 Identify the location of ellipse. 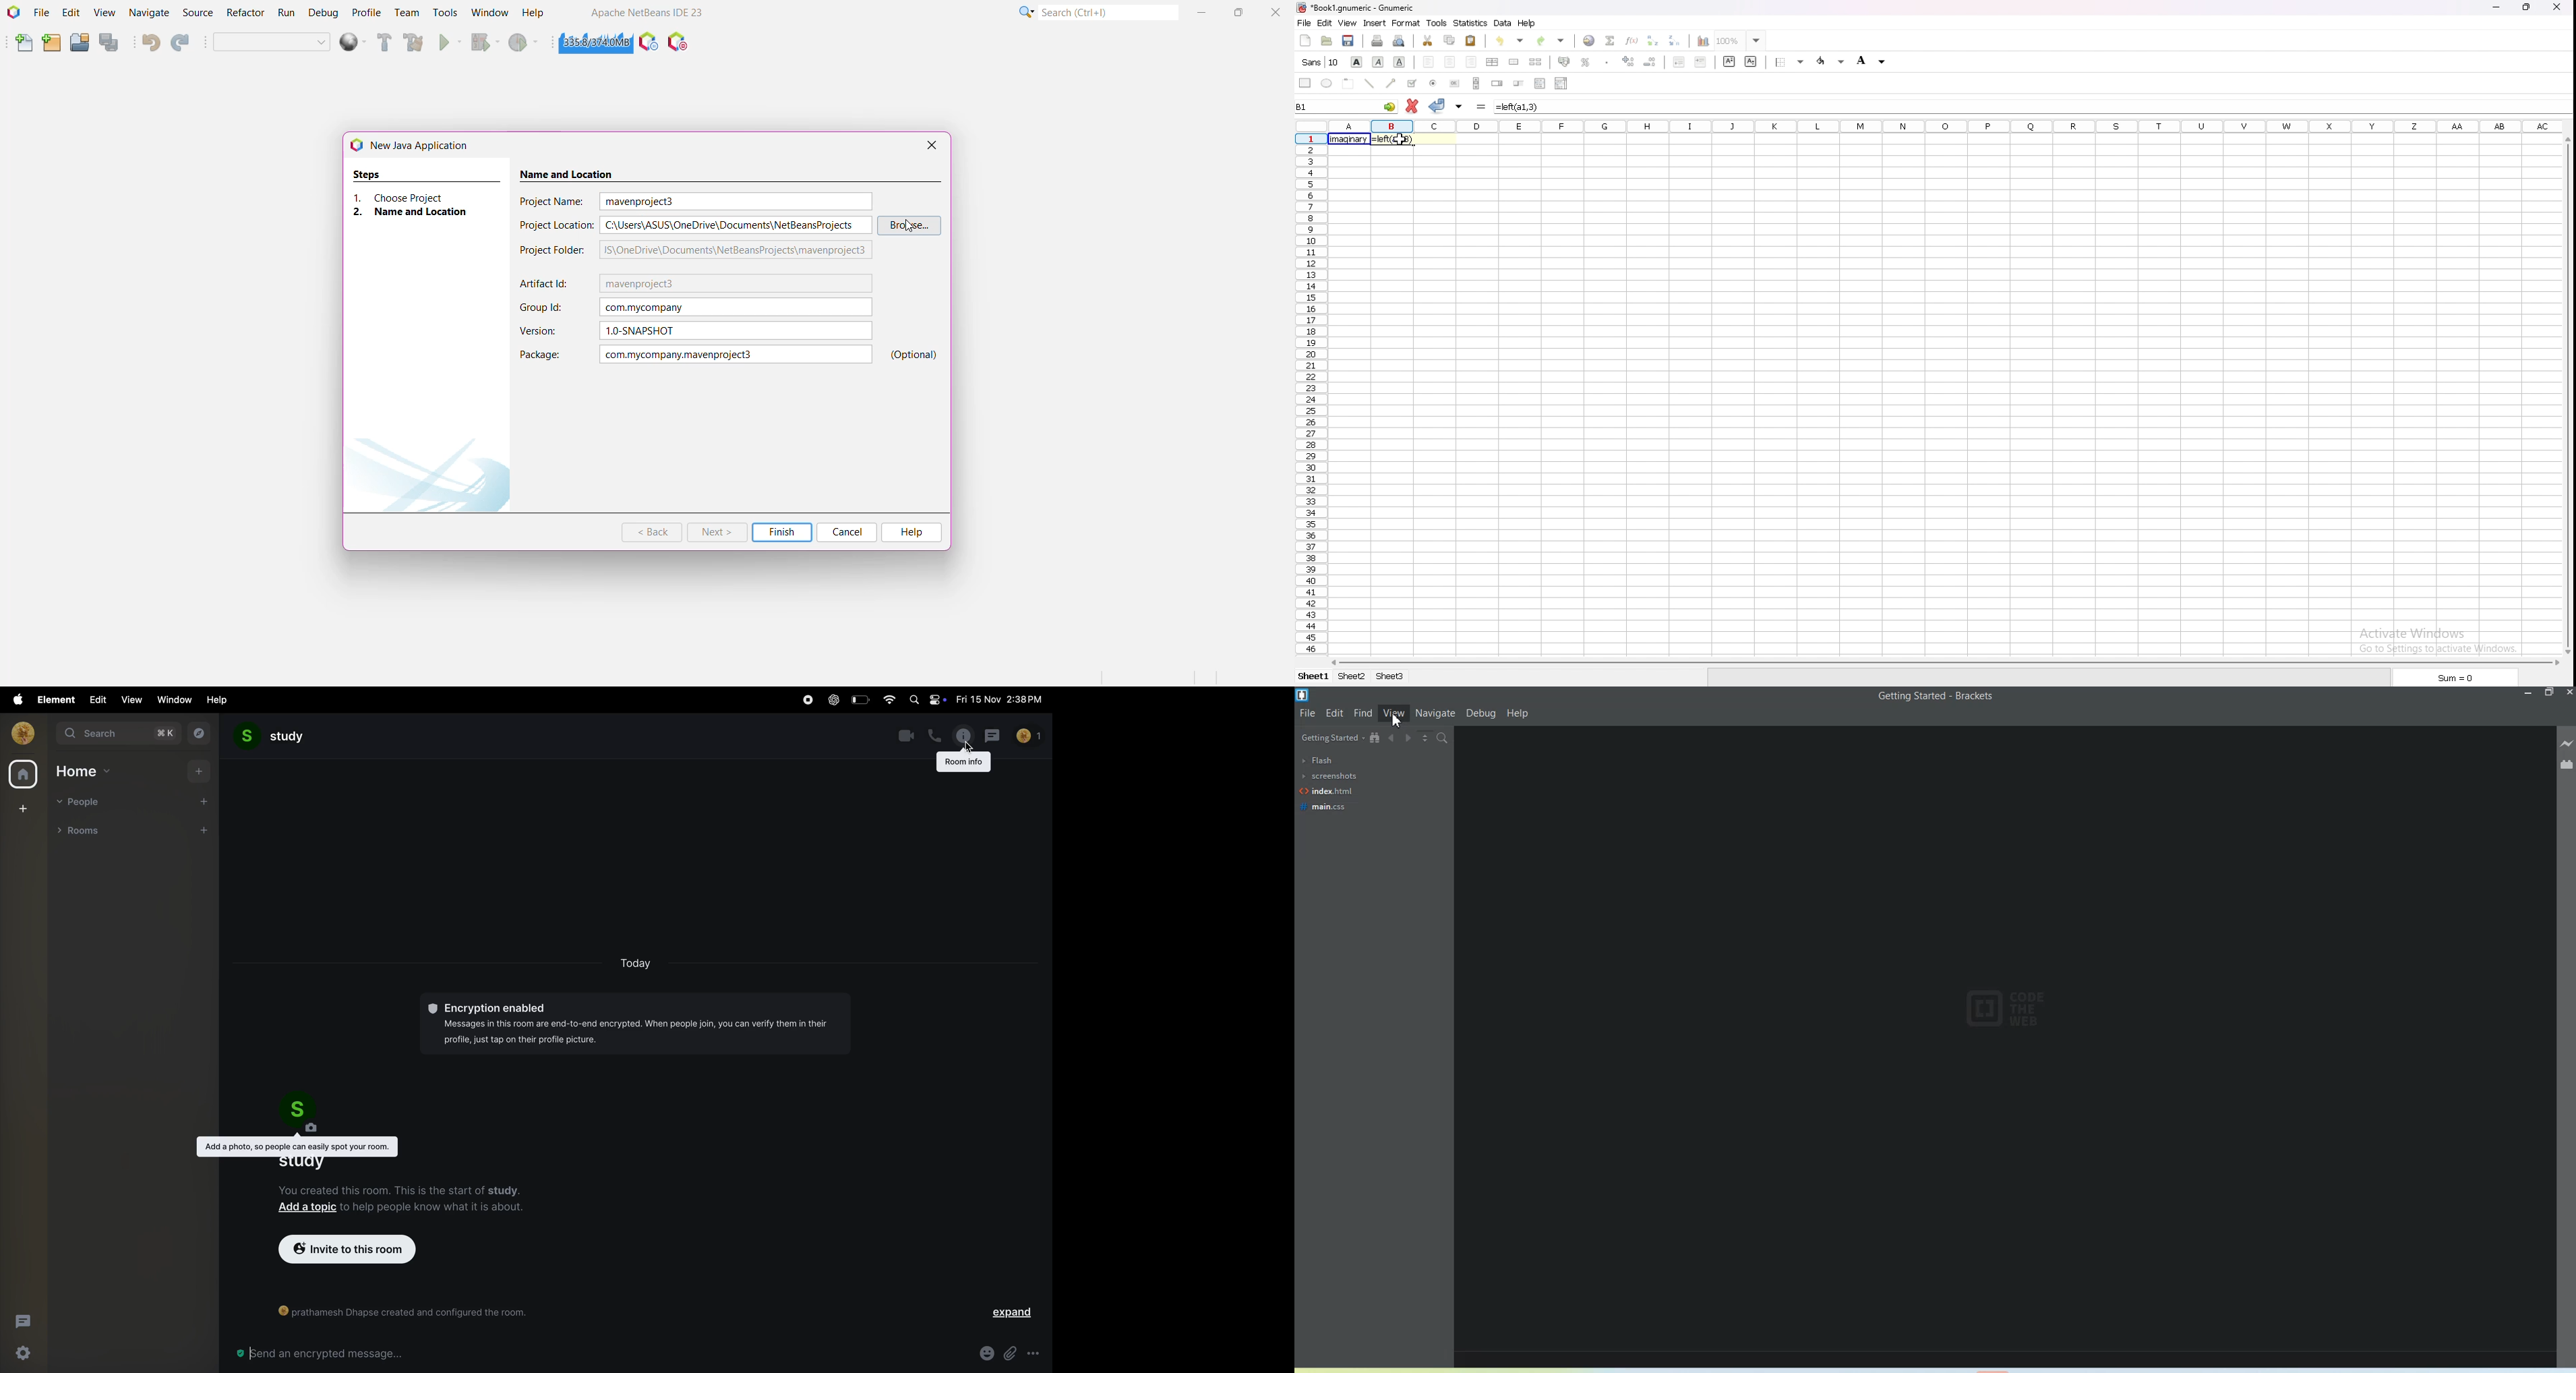
(1326, 84).